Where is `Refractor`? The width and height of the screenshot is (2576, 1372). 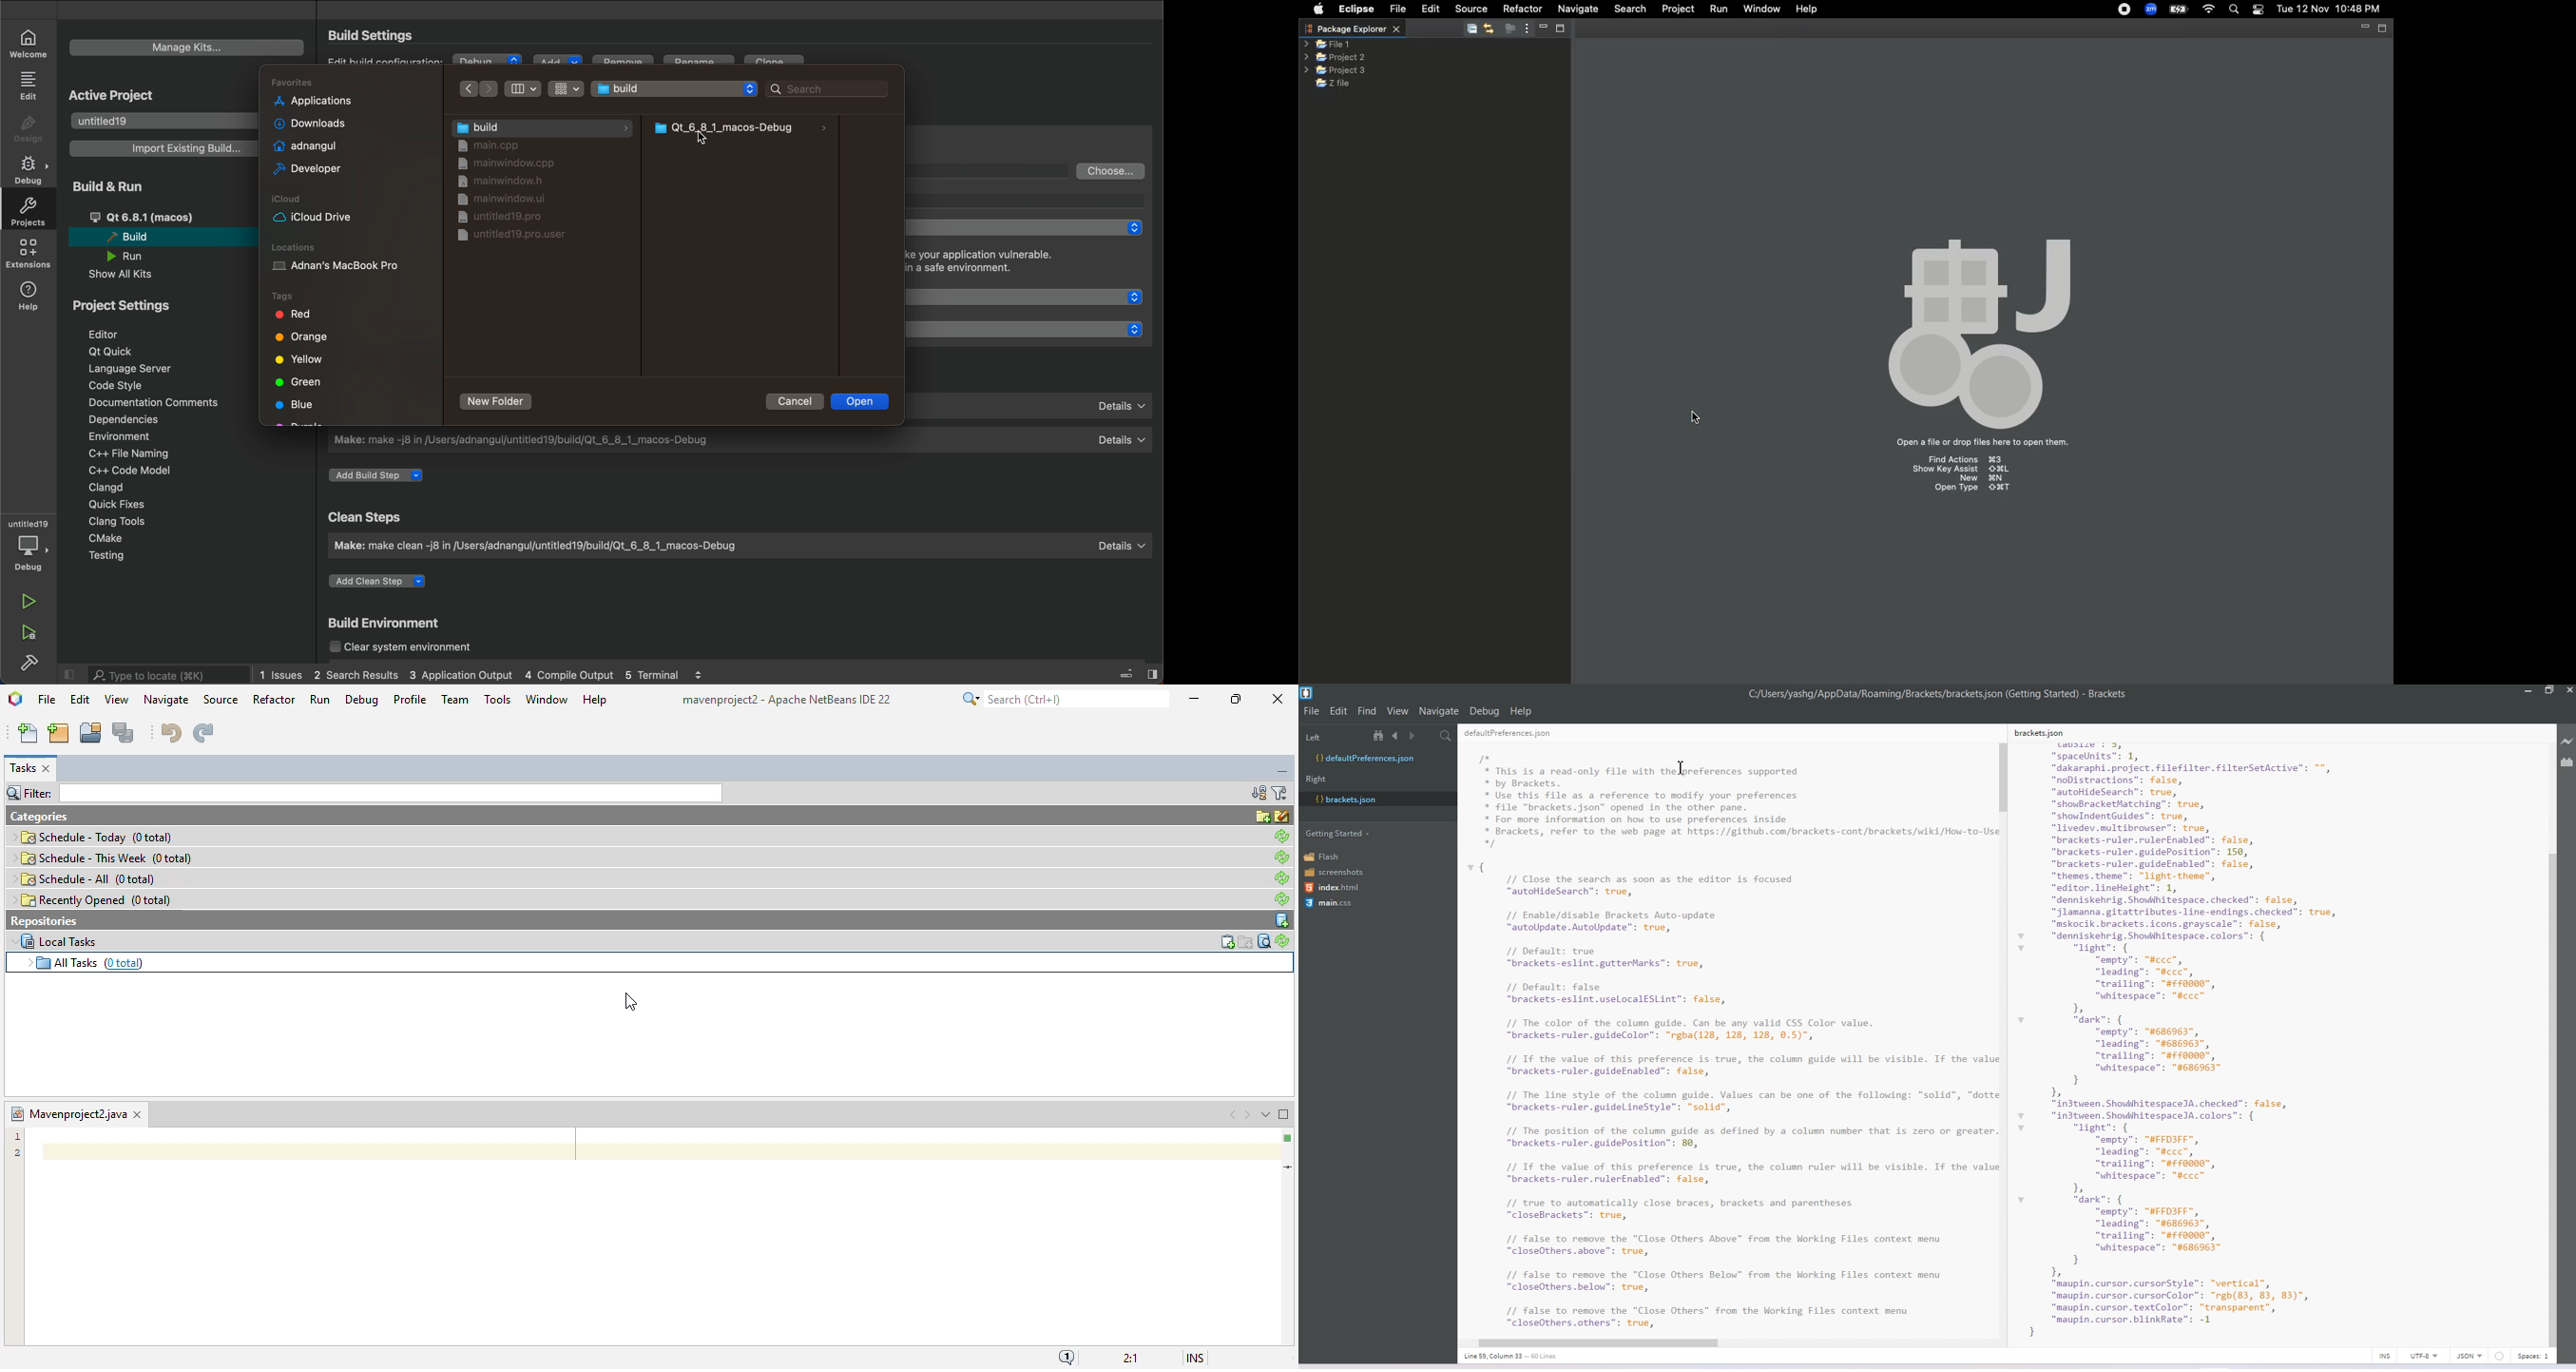 Refractor is located at coordinates (1523, 10).